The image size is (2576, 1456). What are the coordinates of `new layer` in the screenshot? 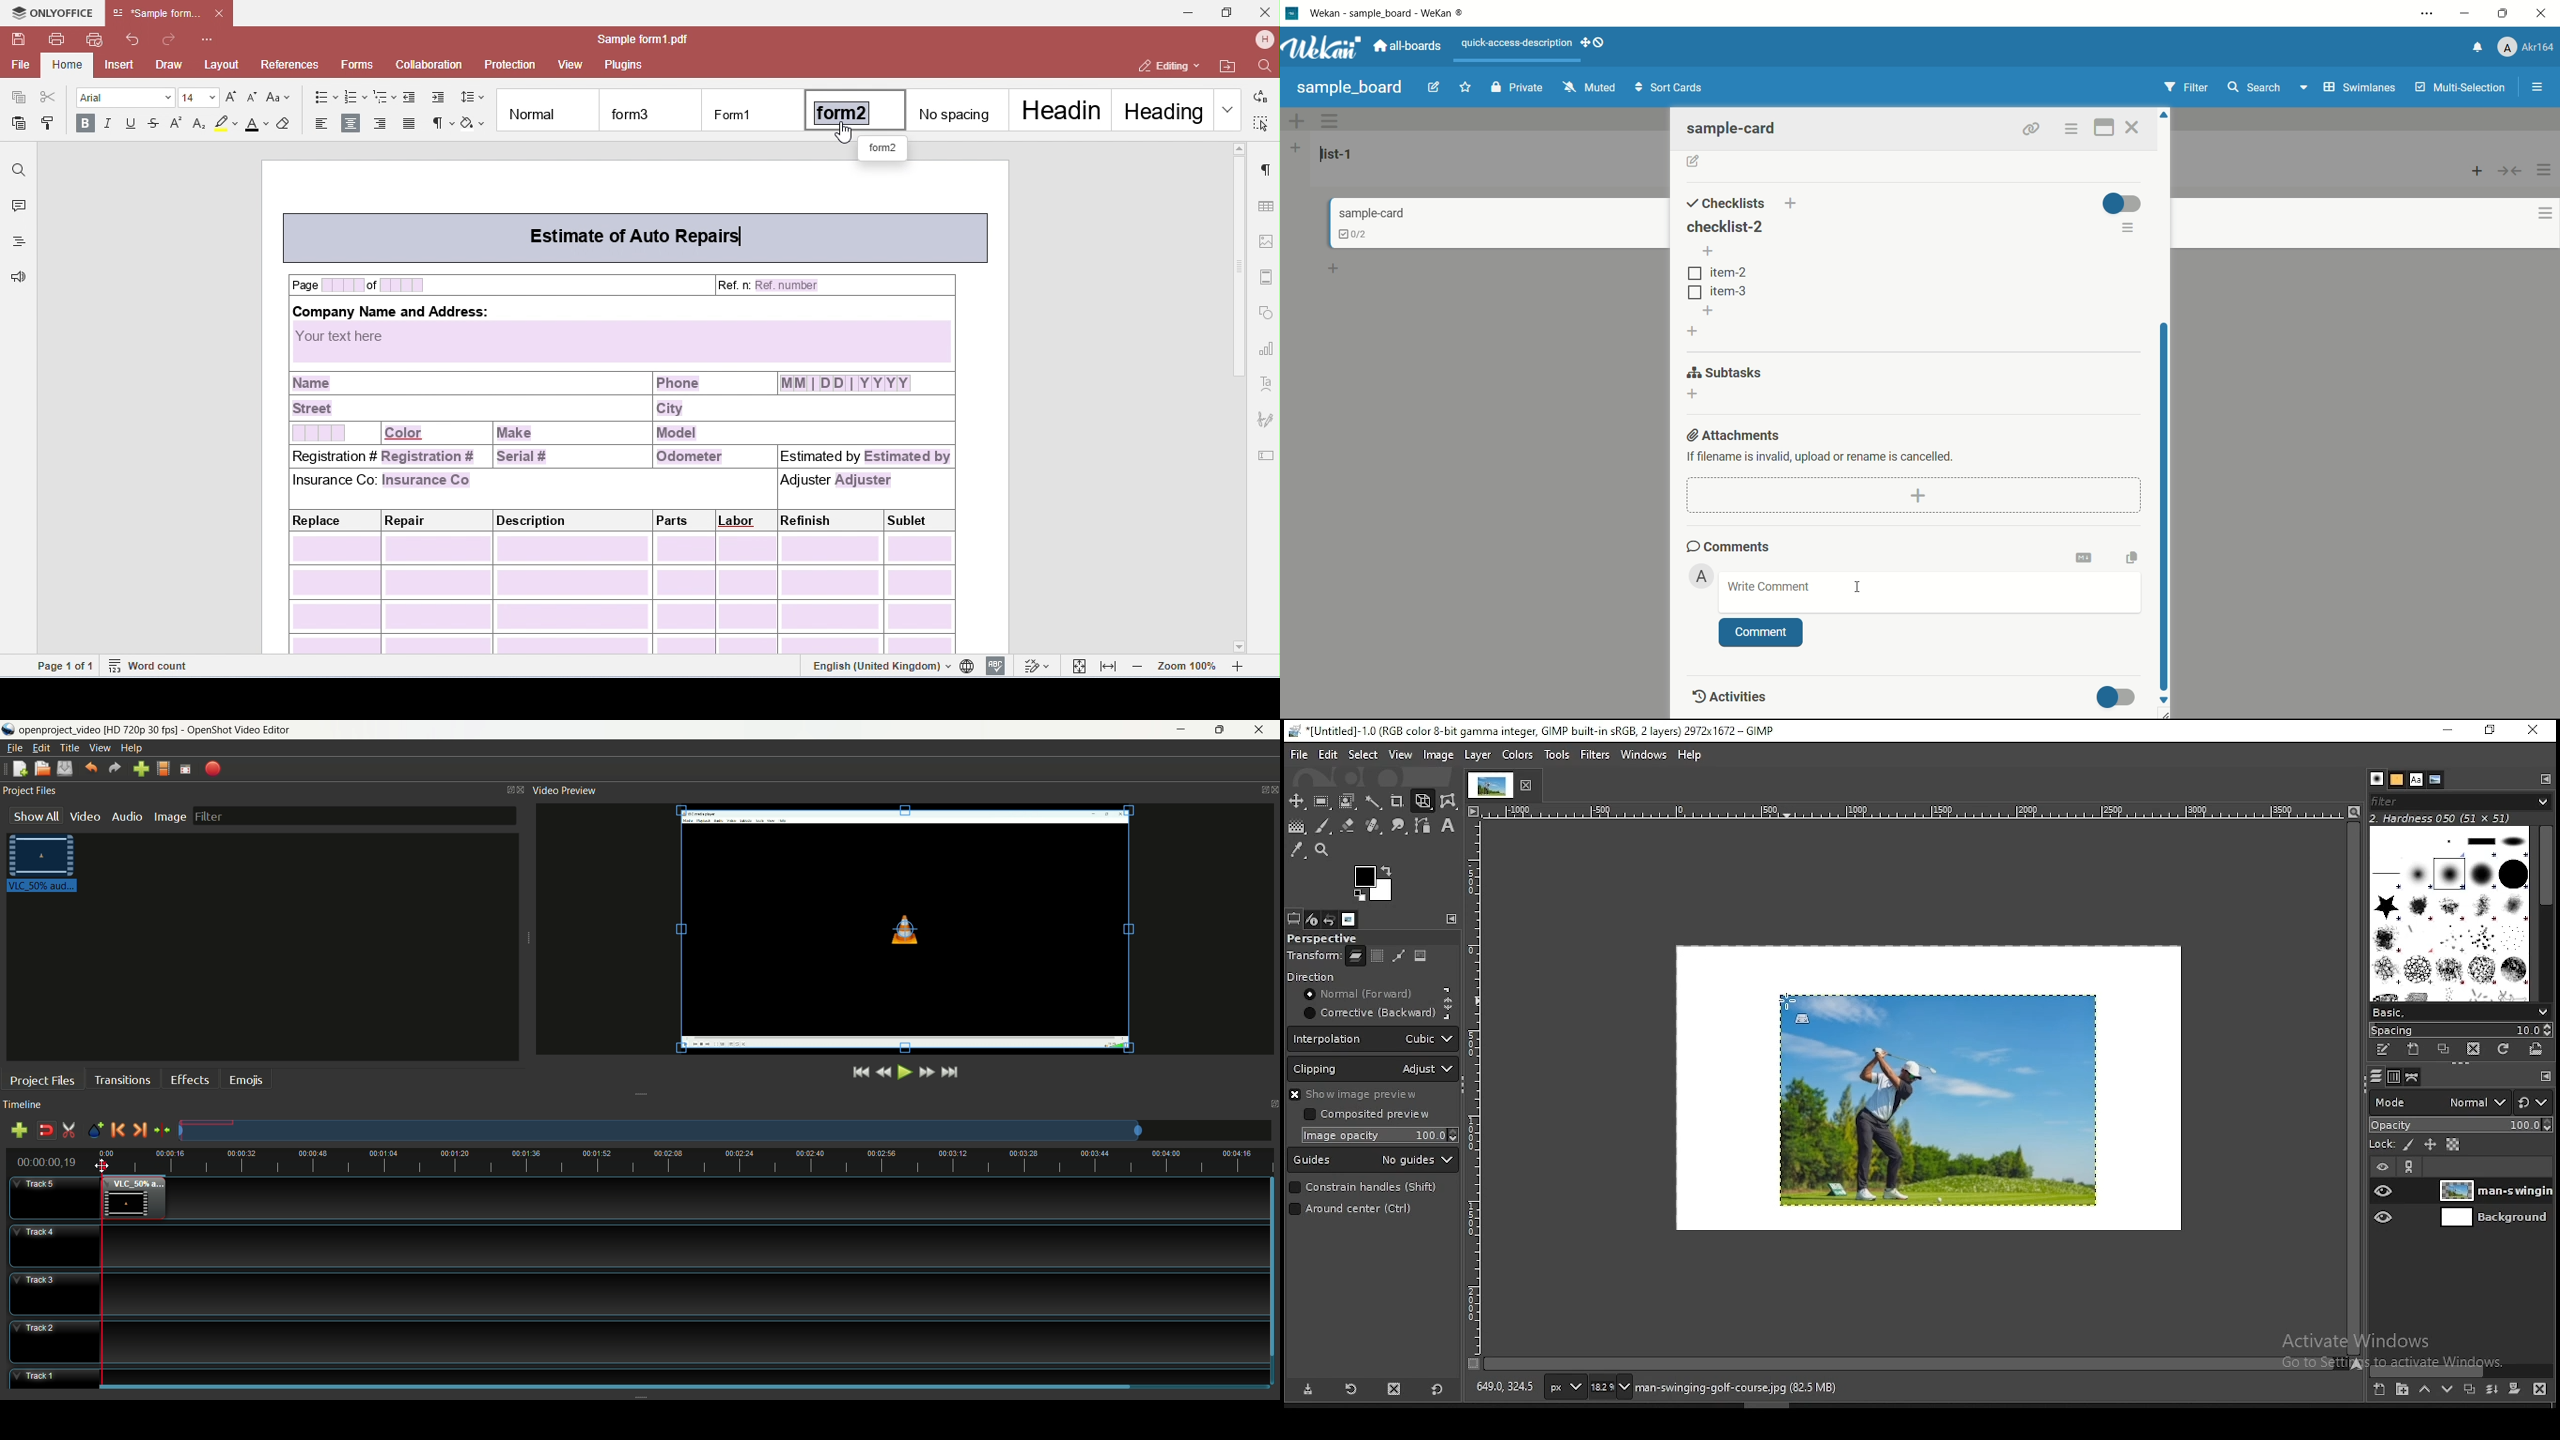 It's located at (2378, 1389).